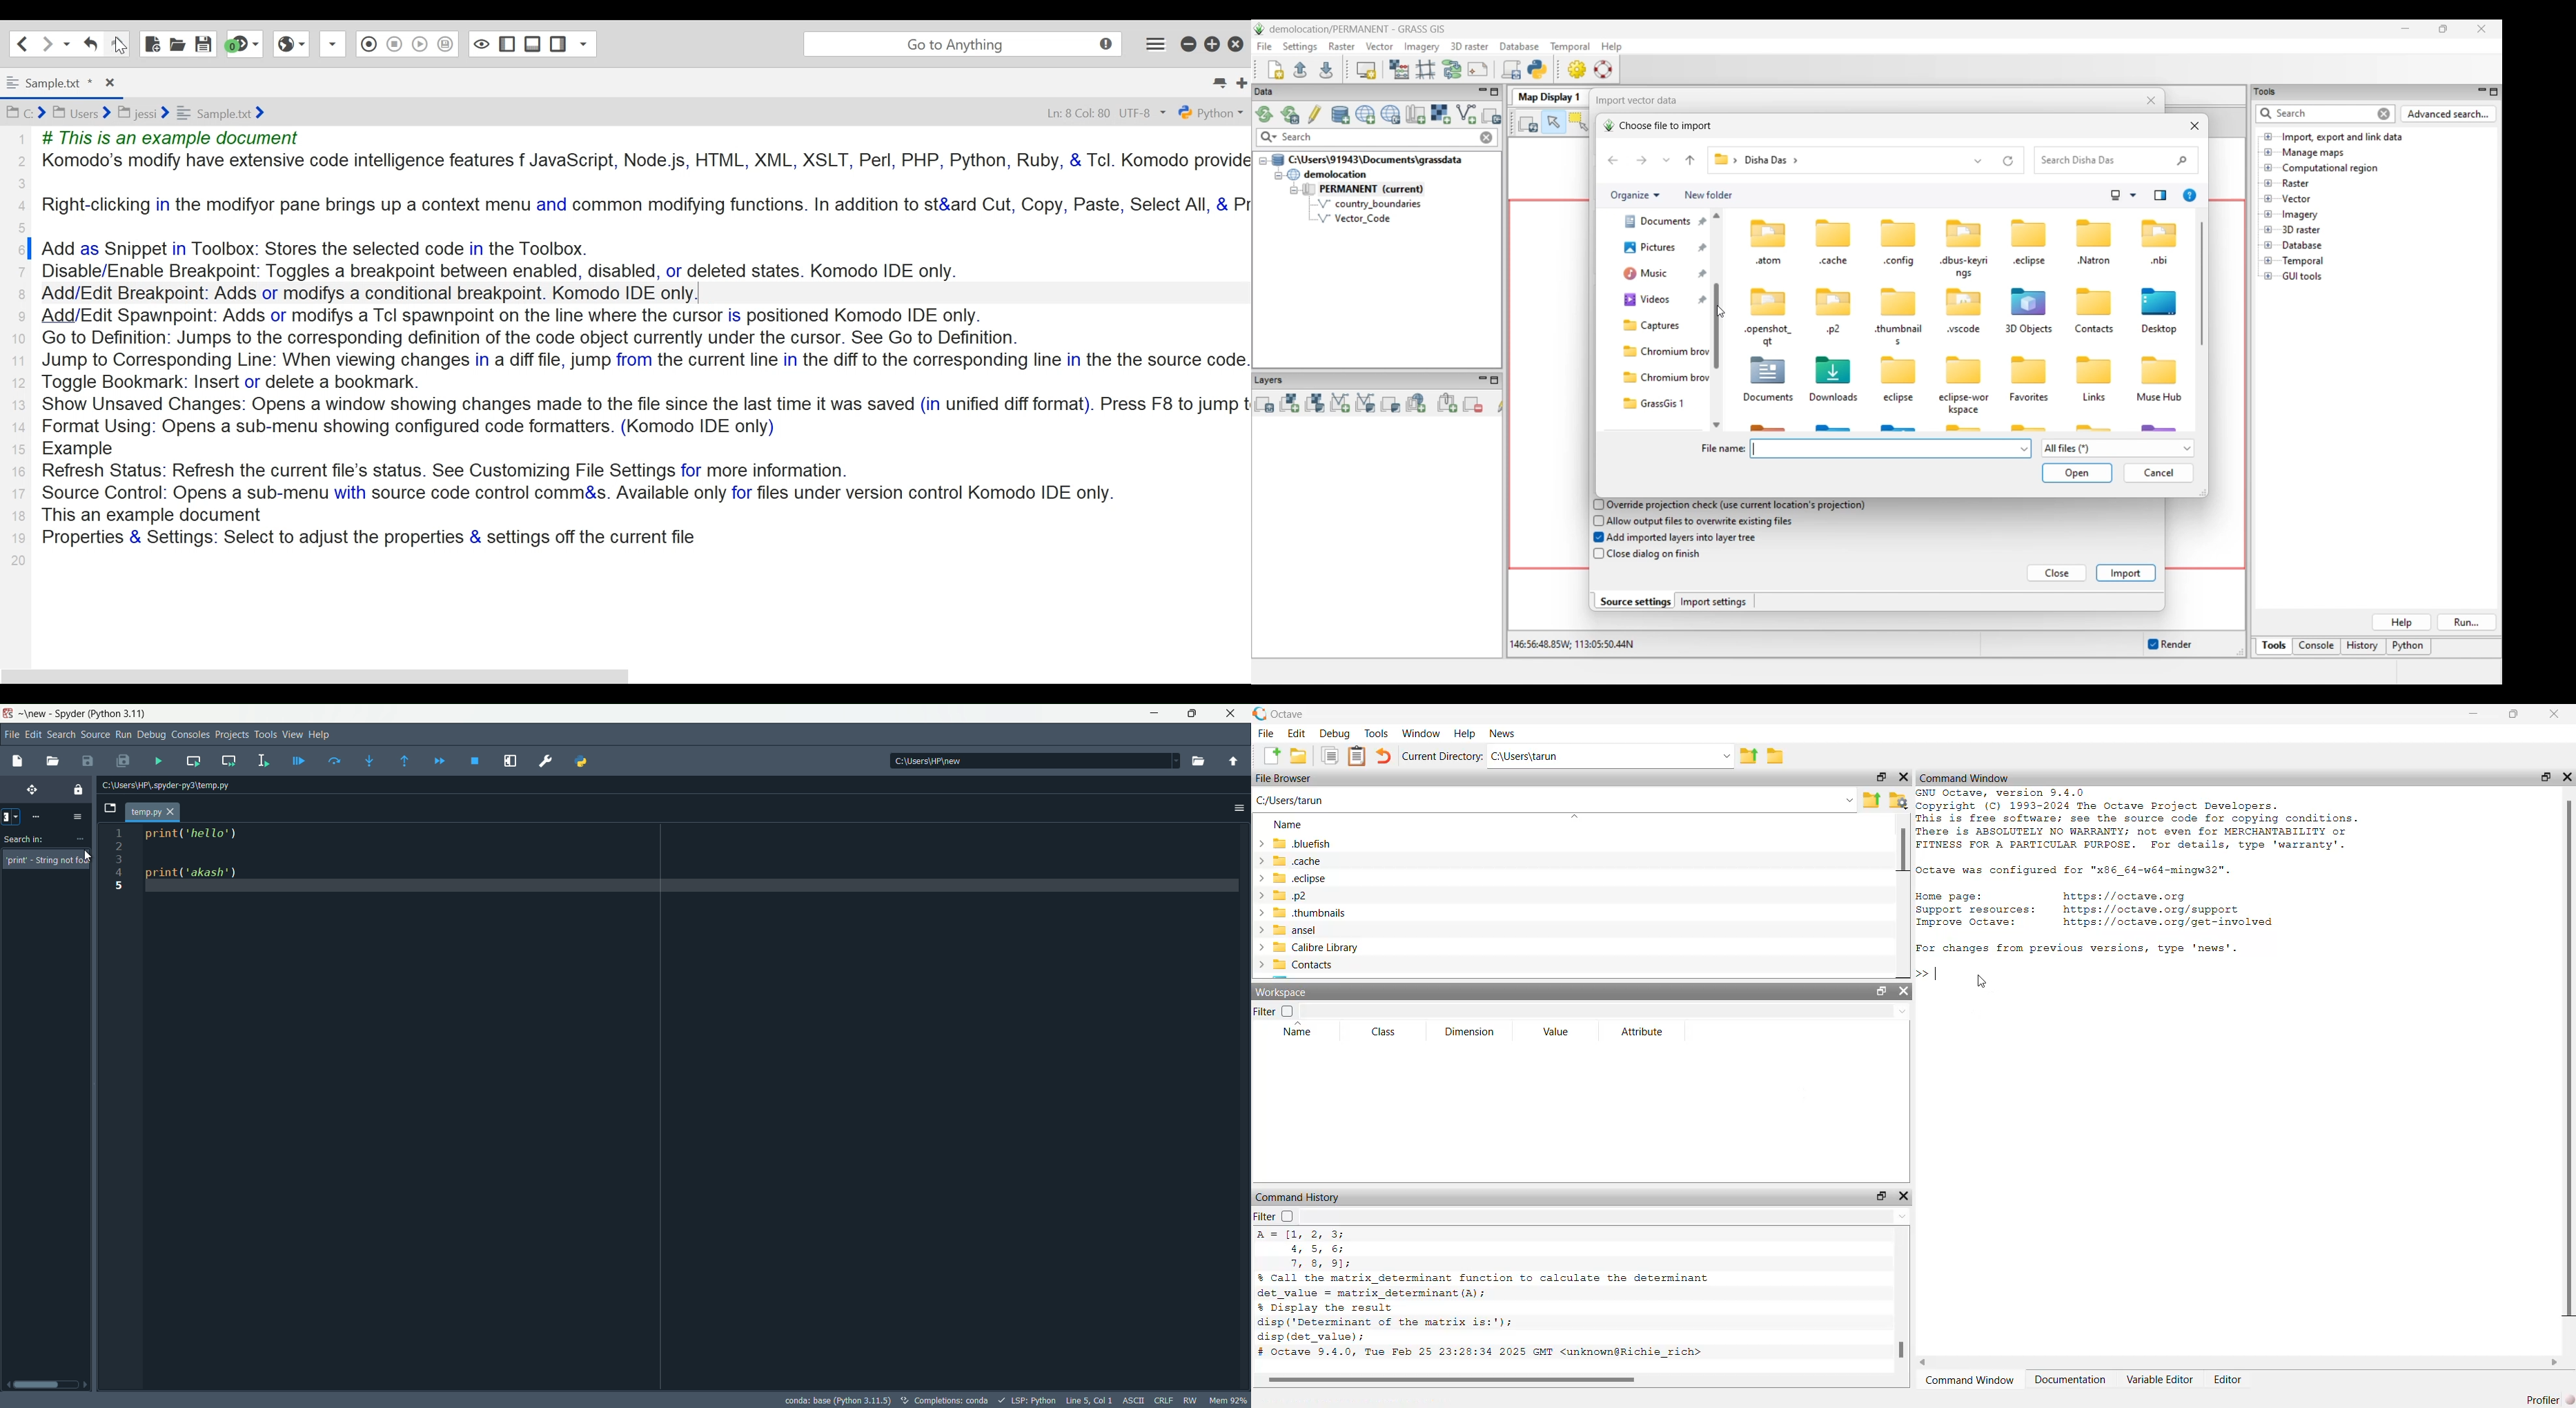 The height and width of the screenshot is (1428, 2576). I want to click on file directory, so click(168, 786).